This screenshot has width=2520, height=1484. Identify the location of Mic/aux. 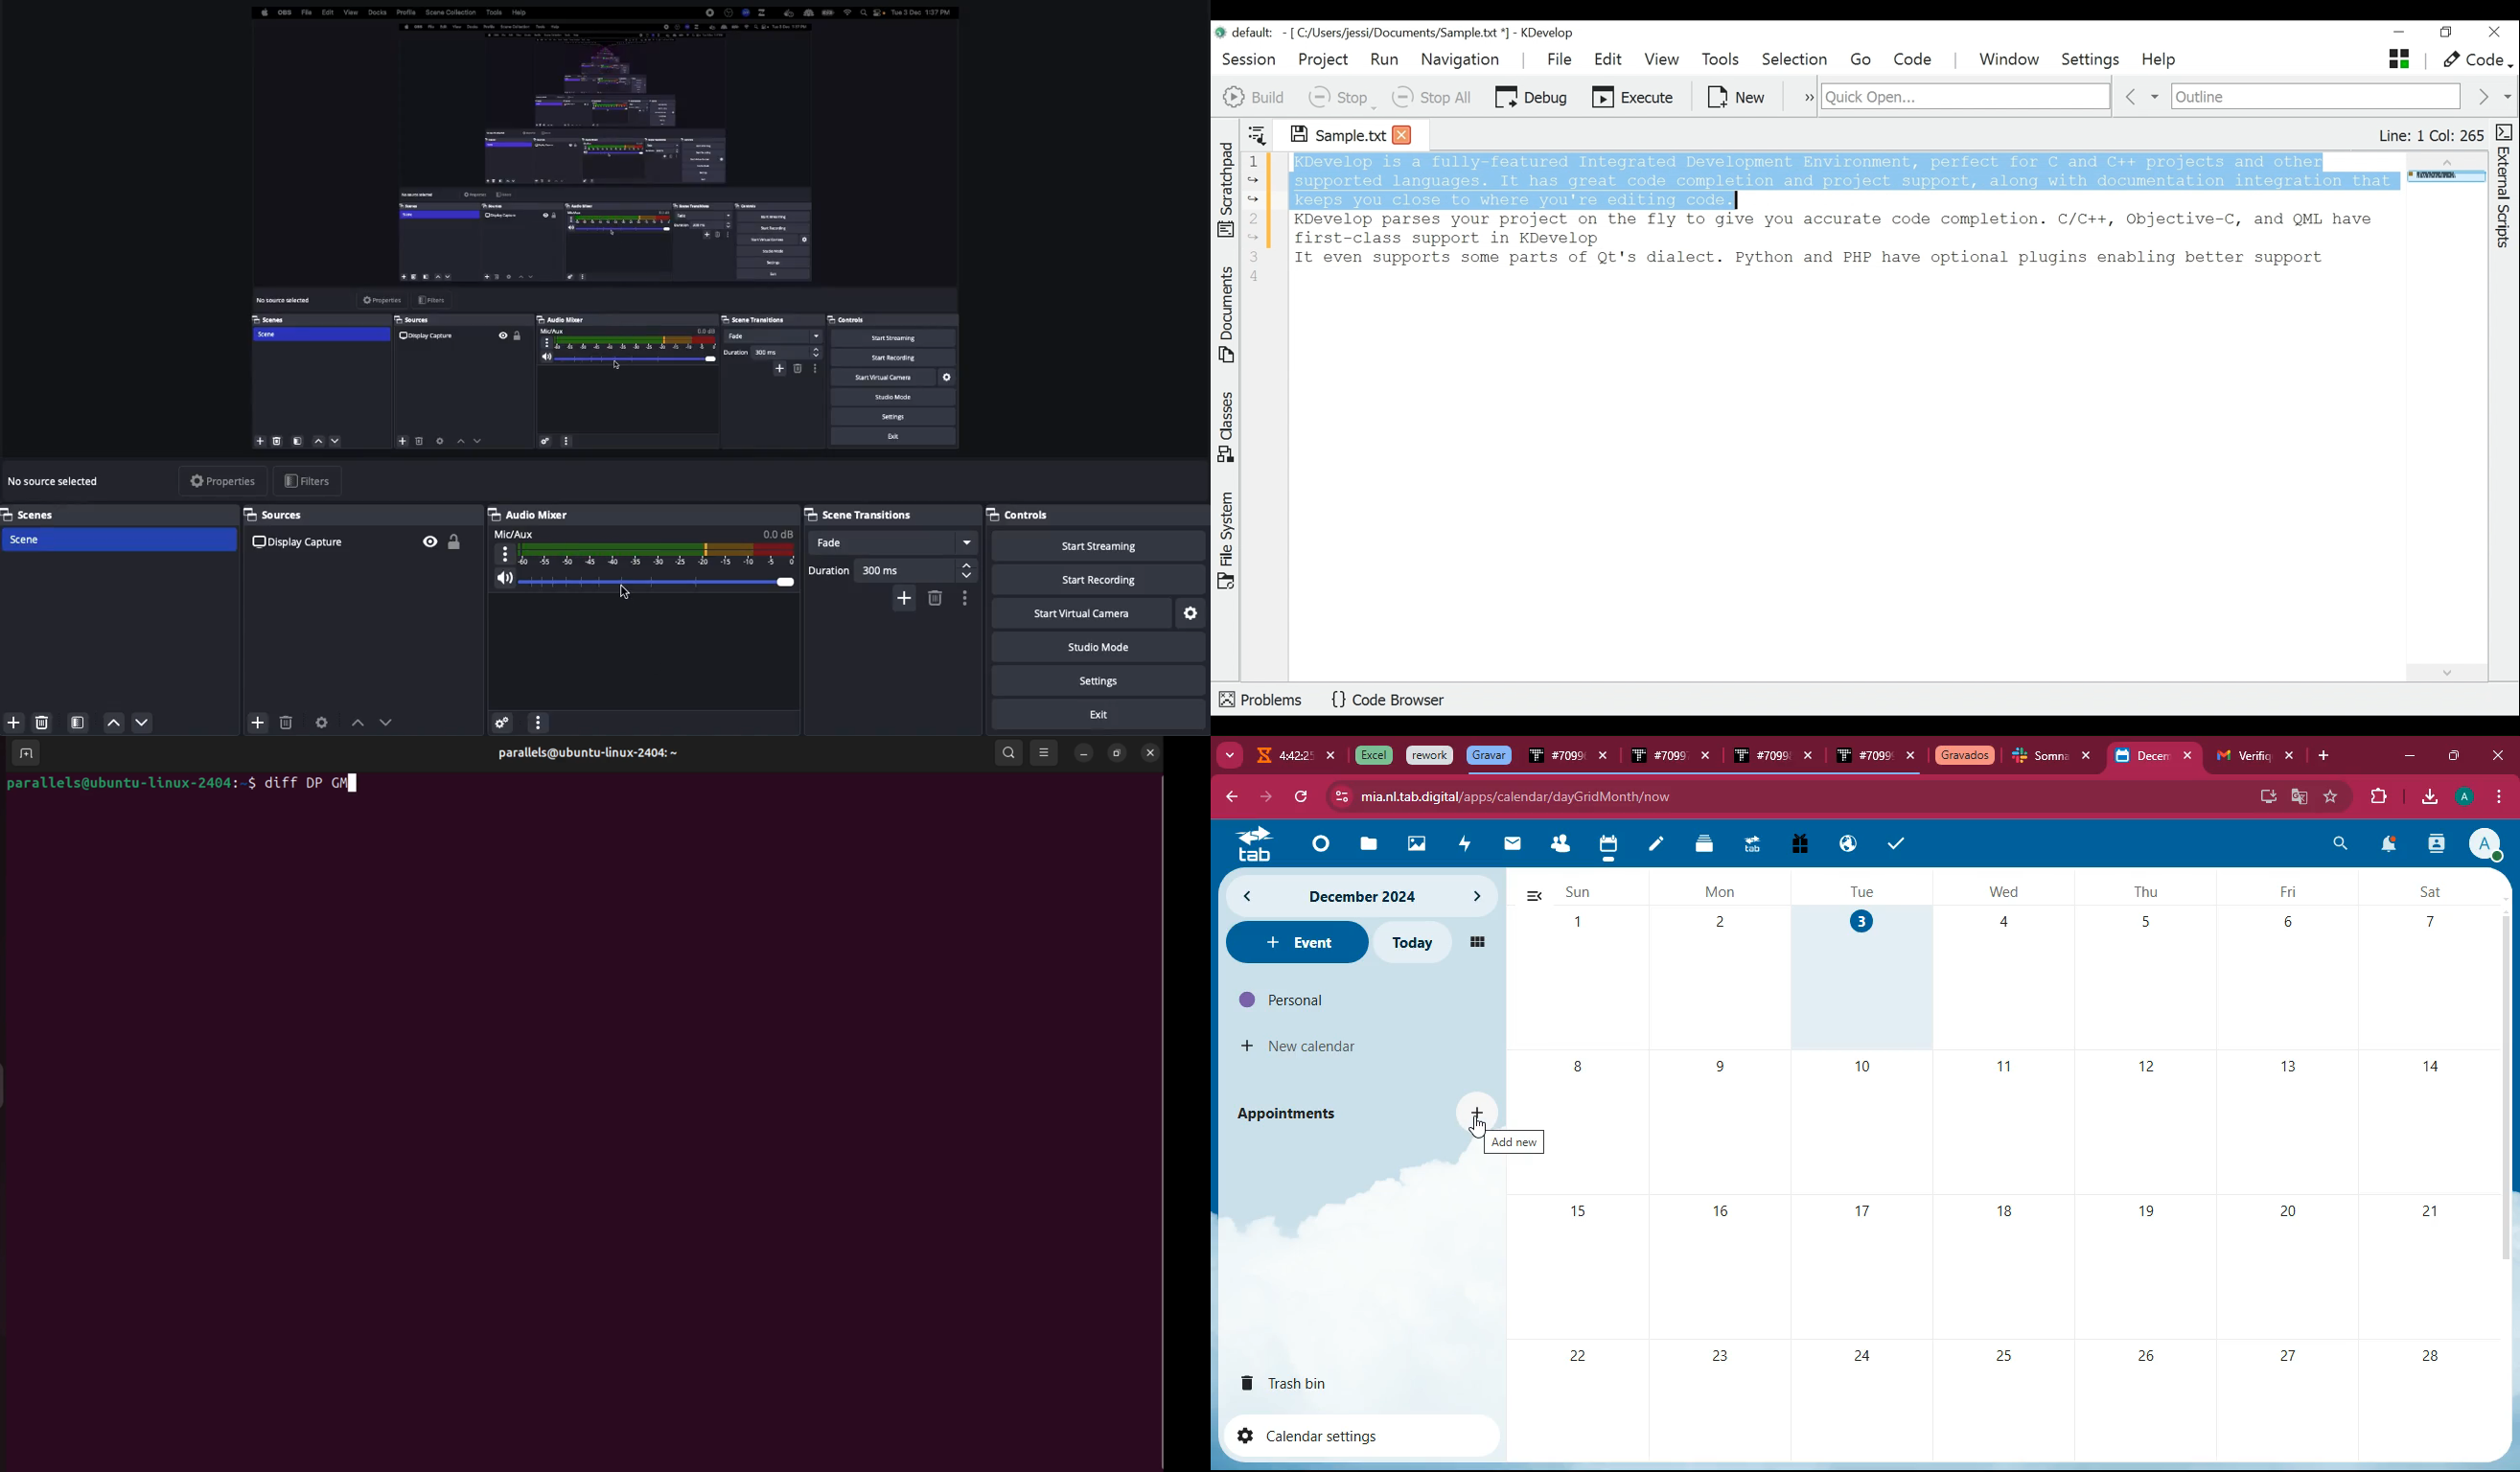
(645, 547).